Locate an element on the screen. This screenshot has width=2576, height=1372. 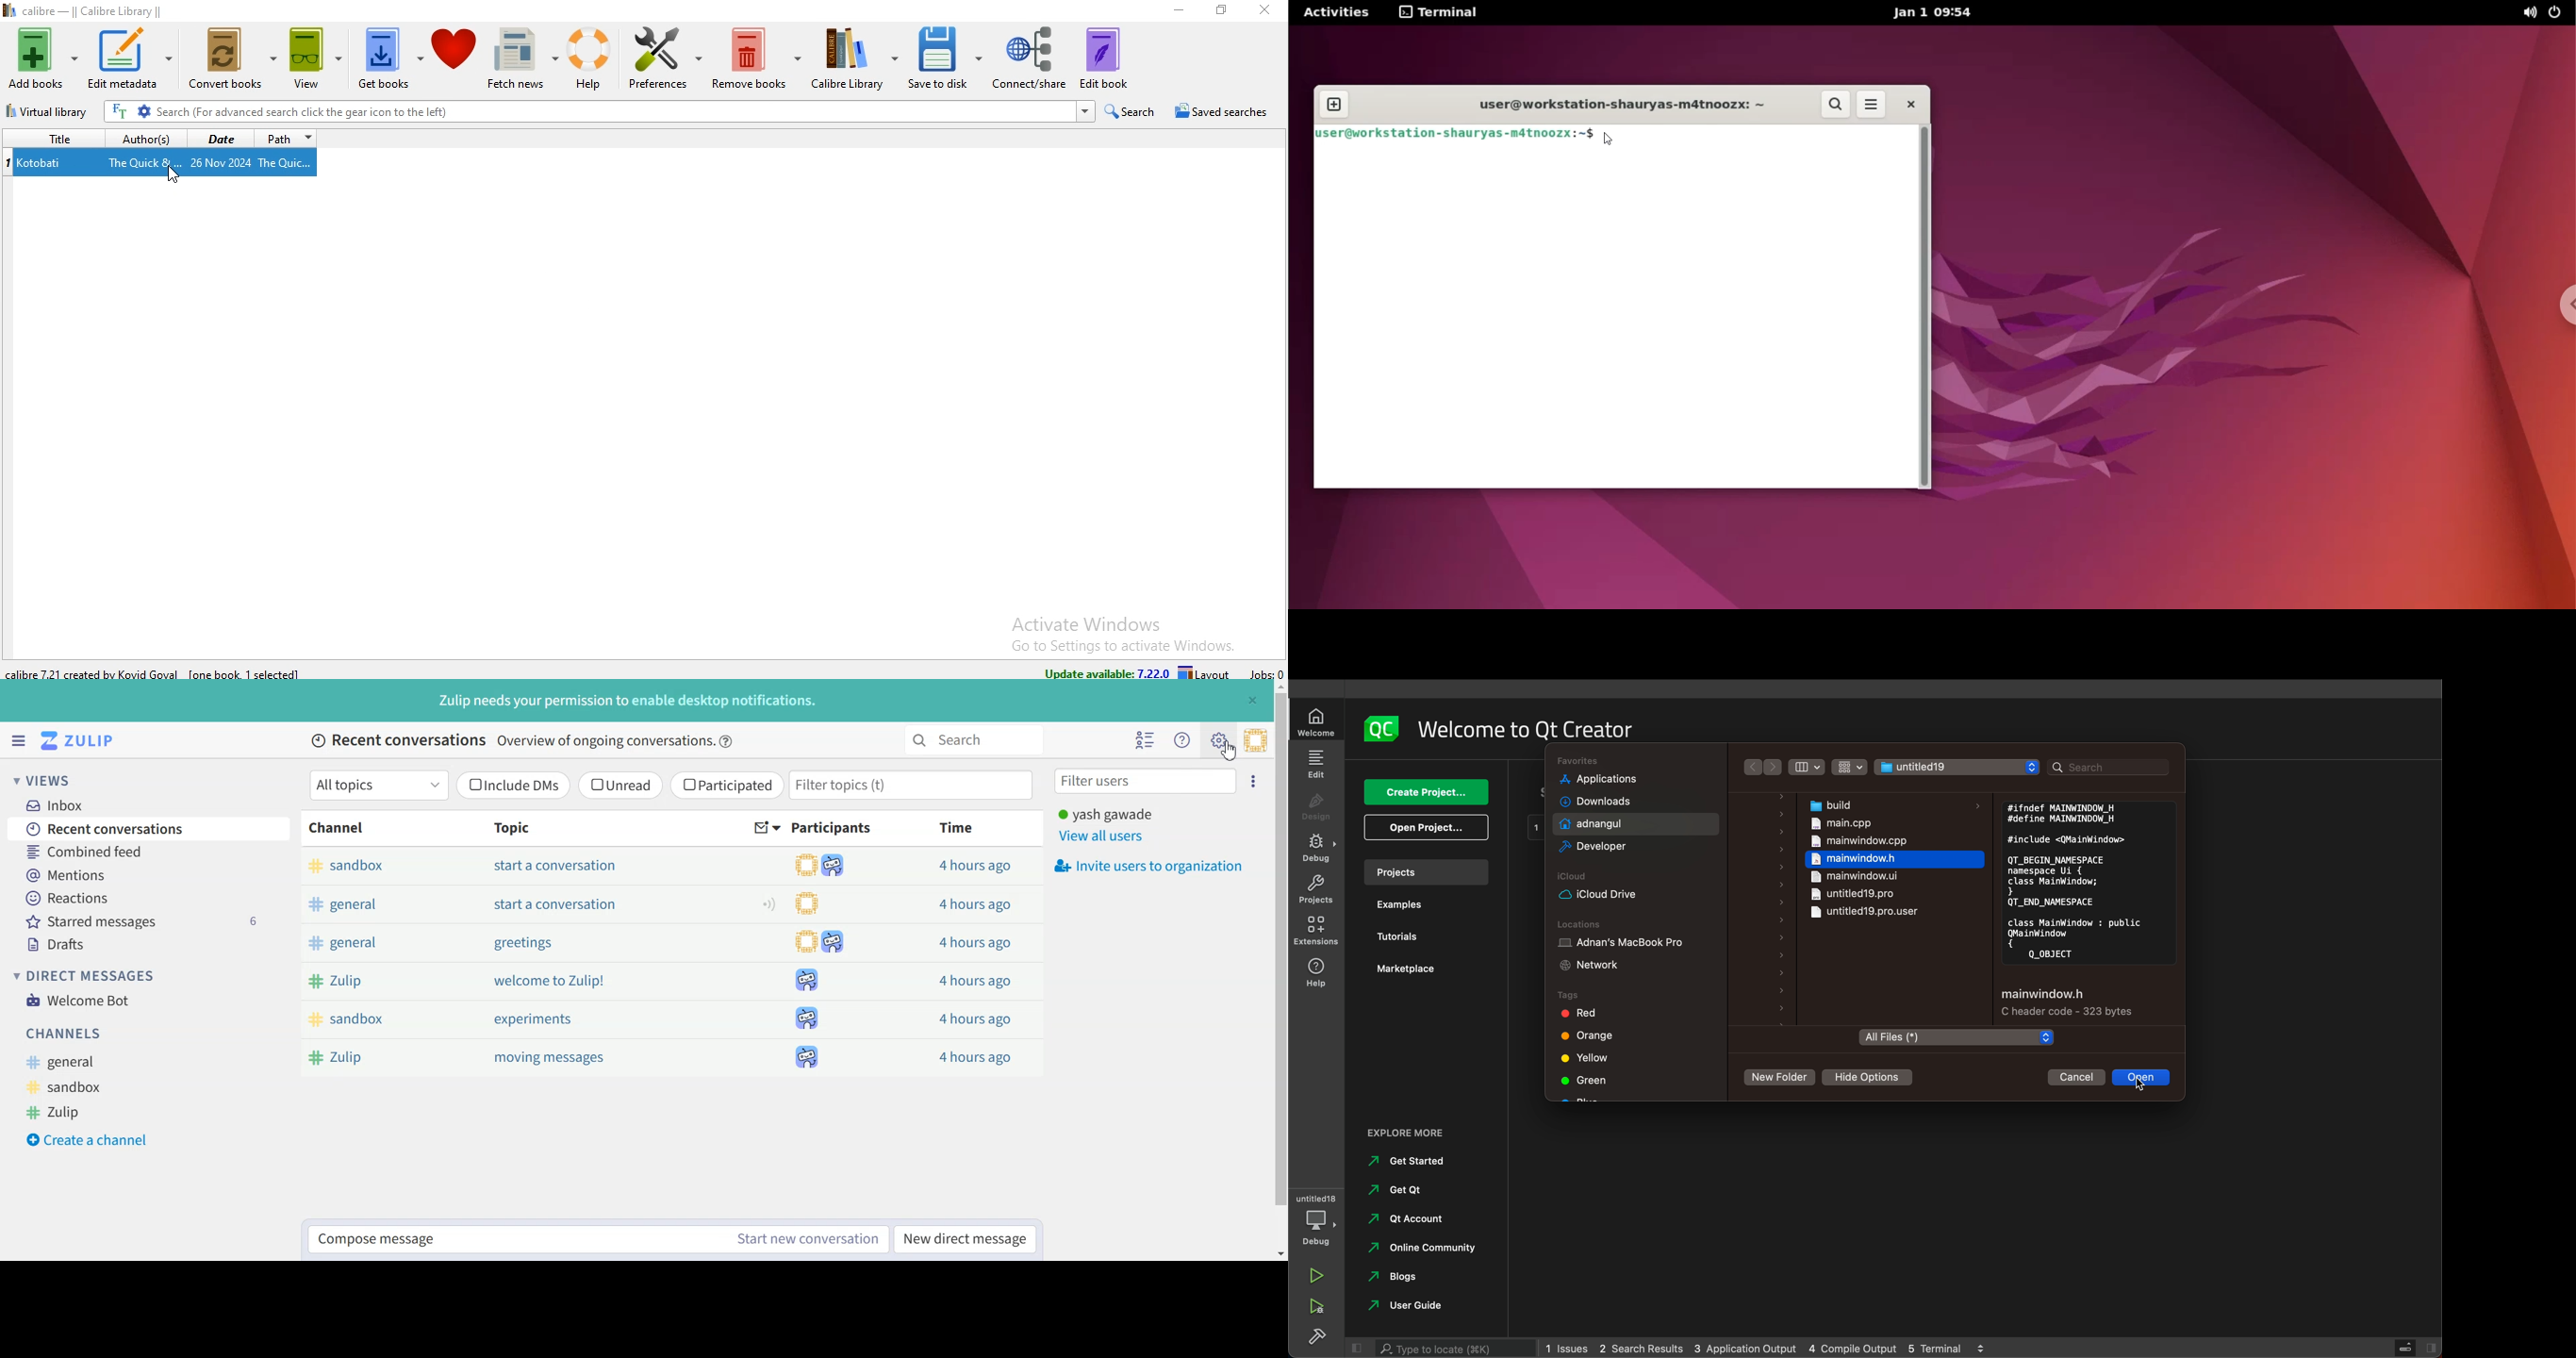
locations is located at coordinates (1631, 925).